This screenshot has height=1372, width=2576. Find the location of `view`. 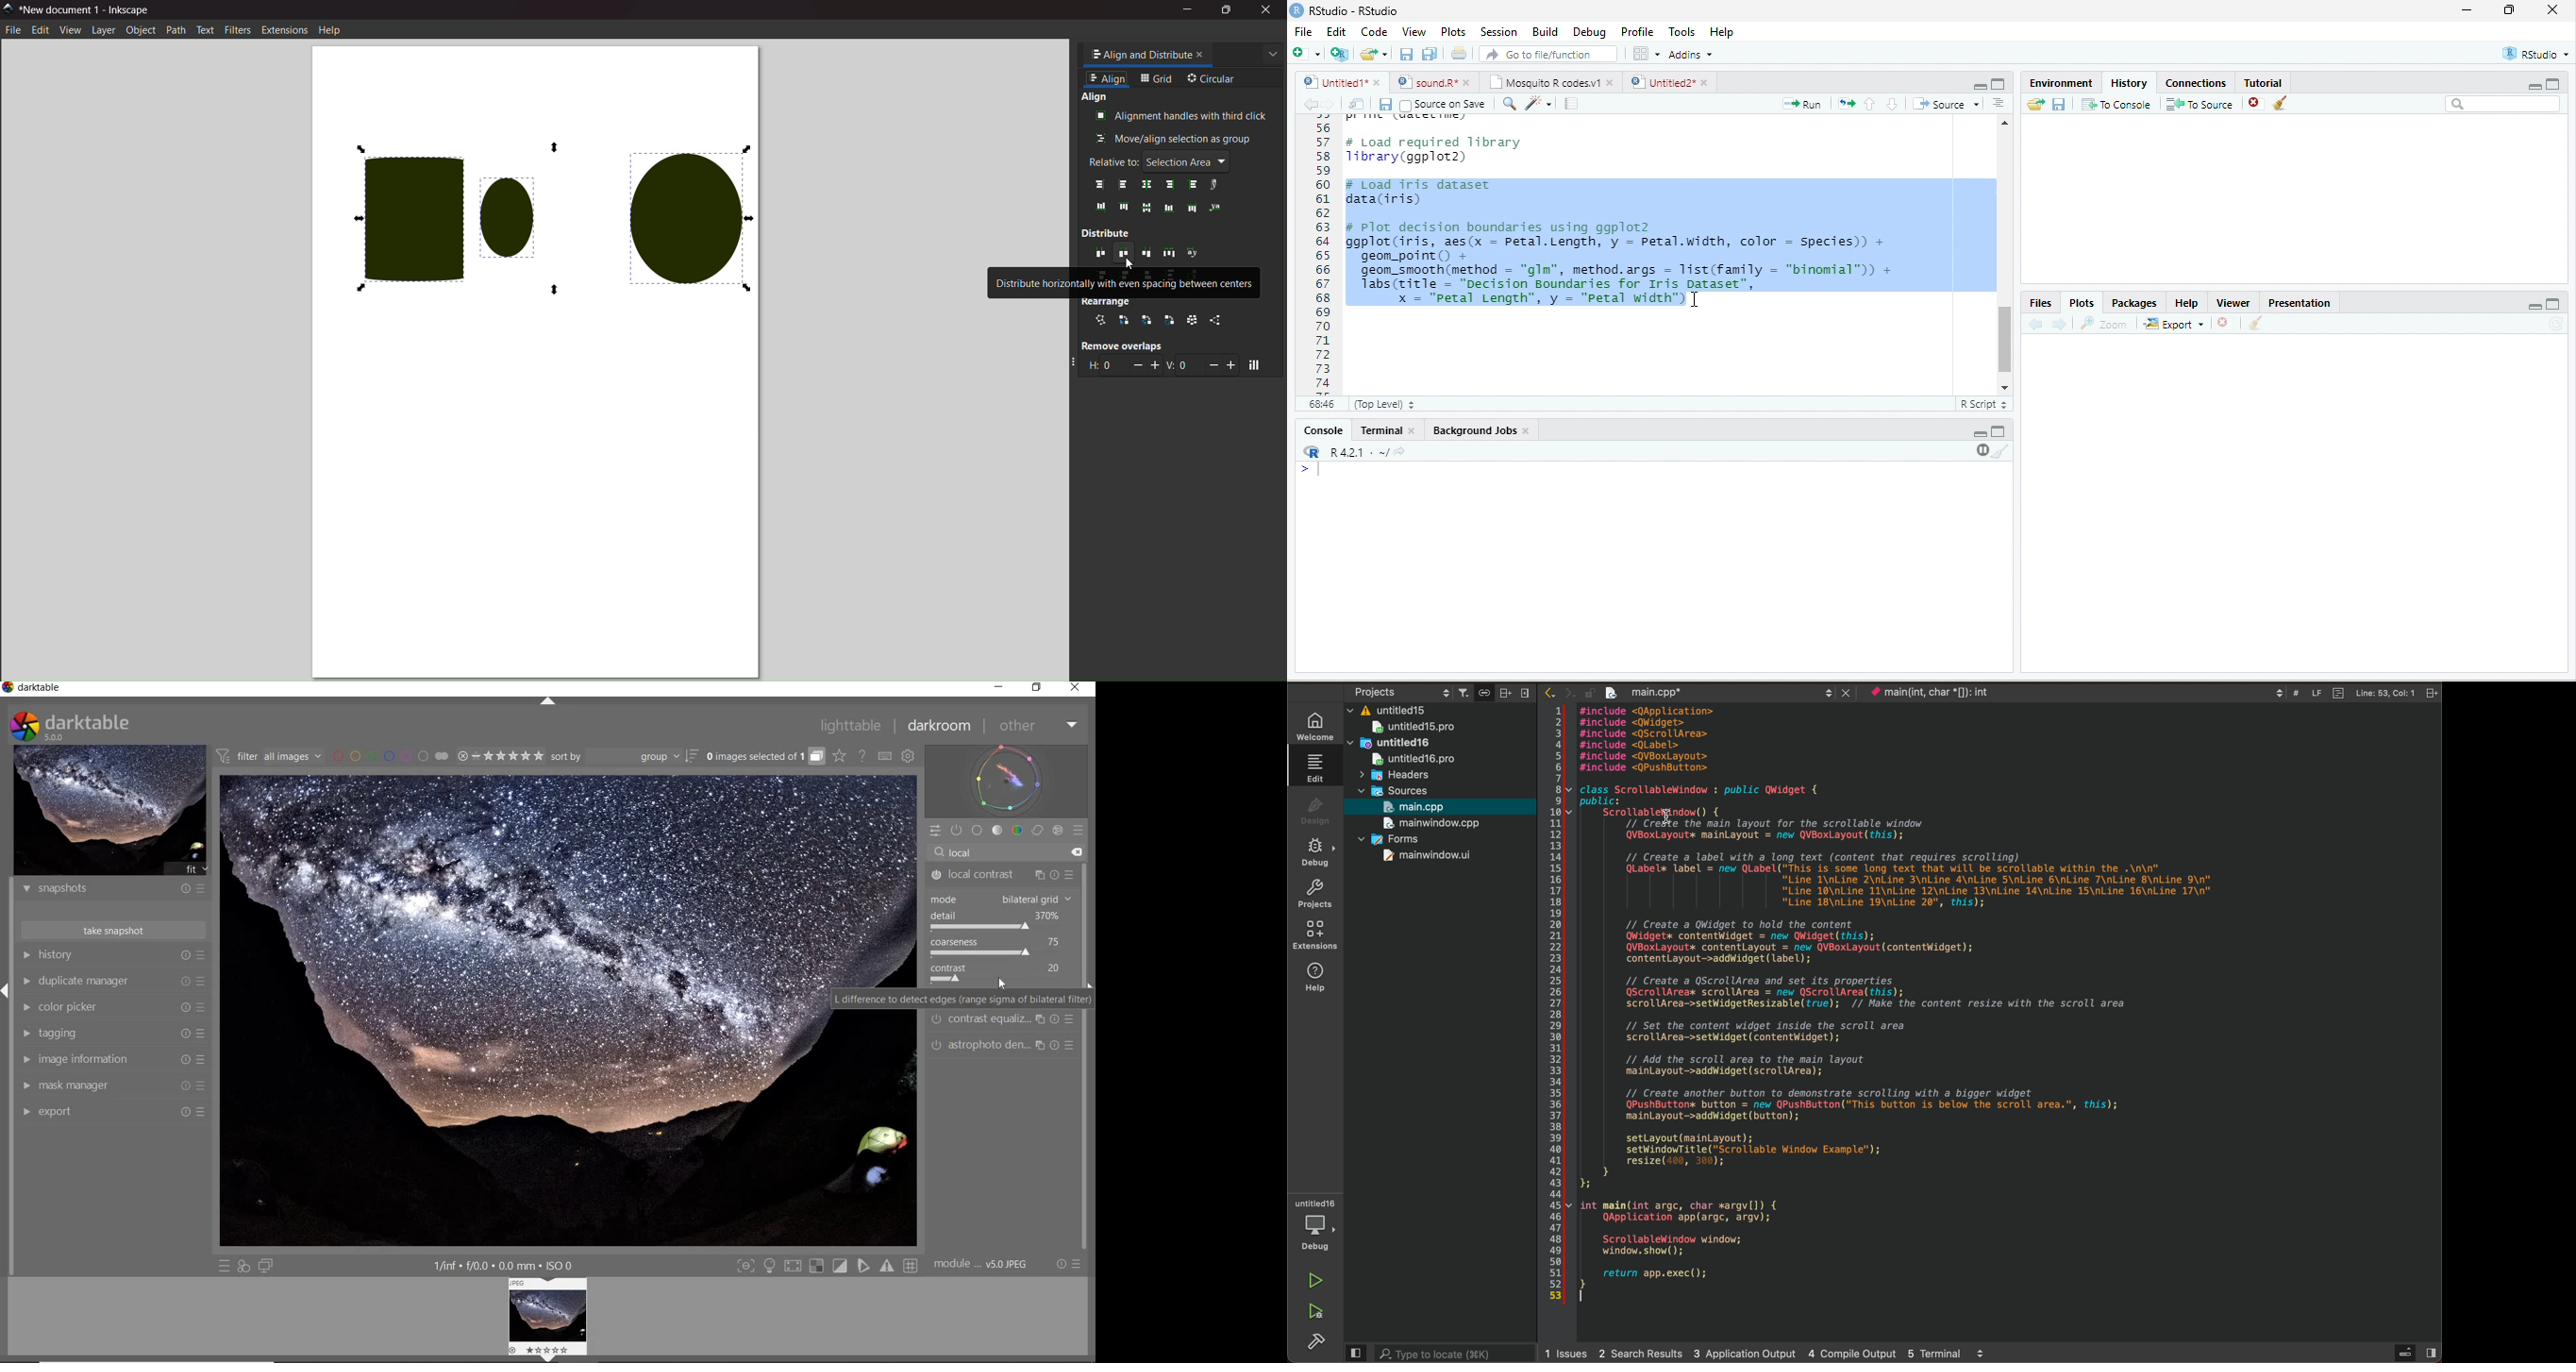

view is located at coordinates (70, 31).